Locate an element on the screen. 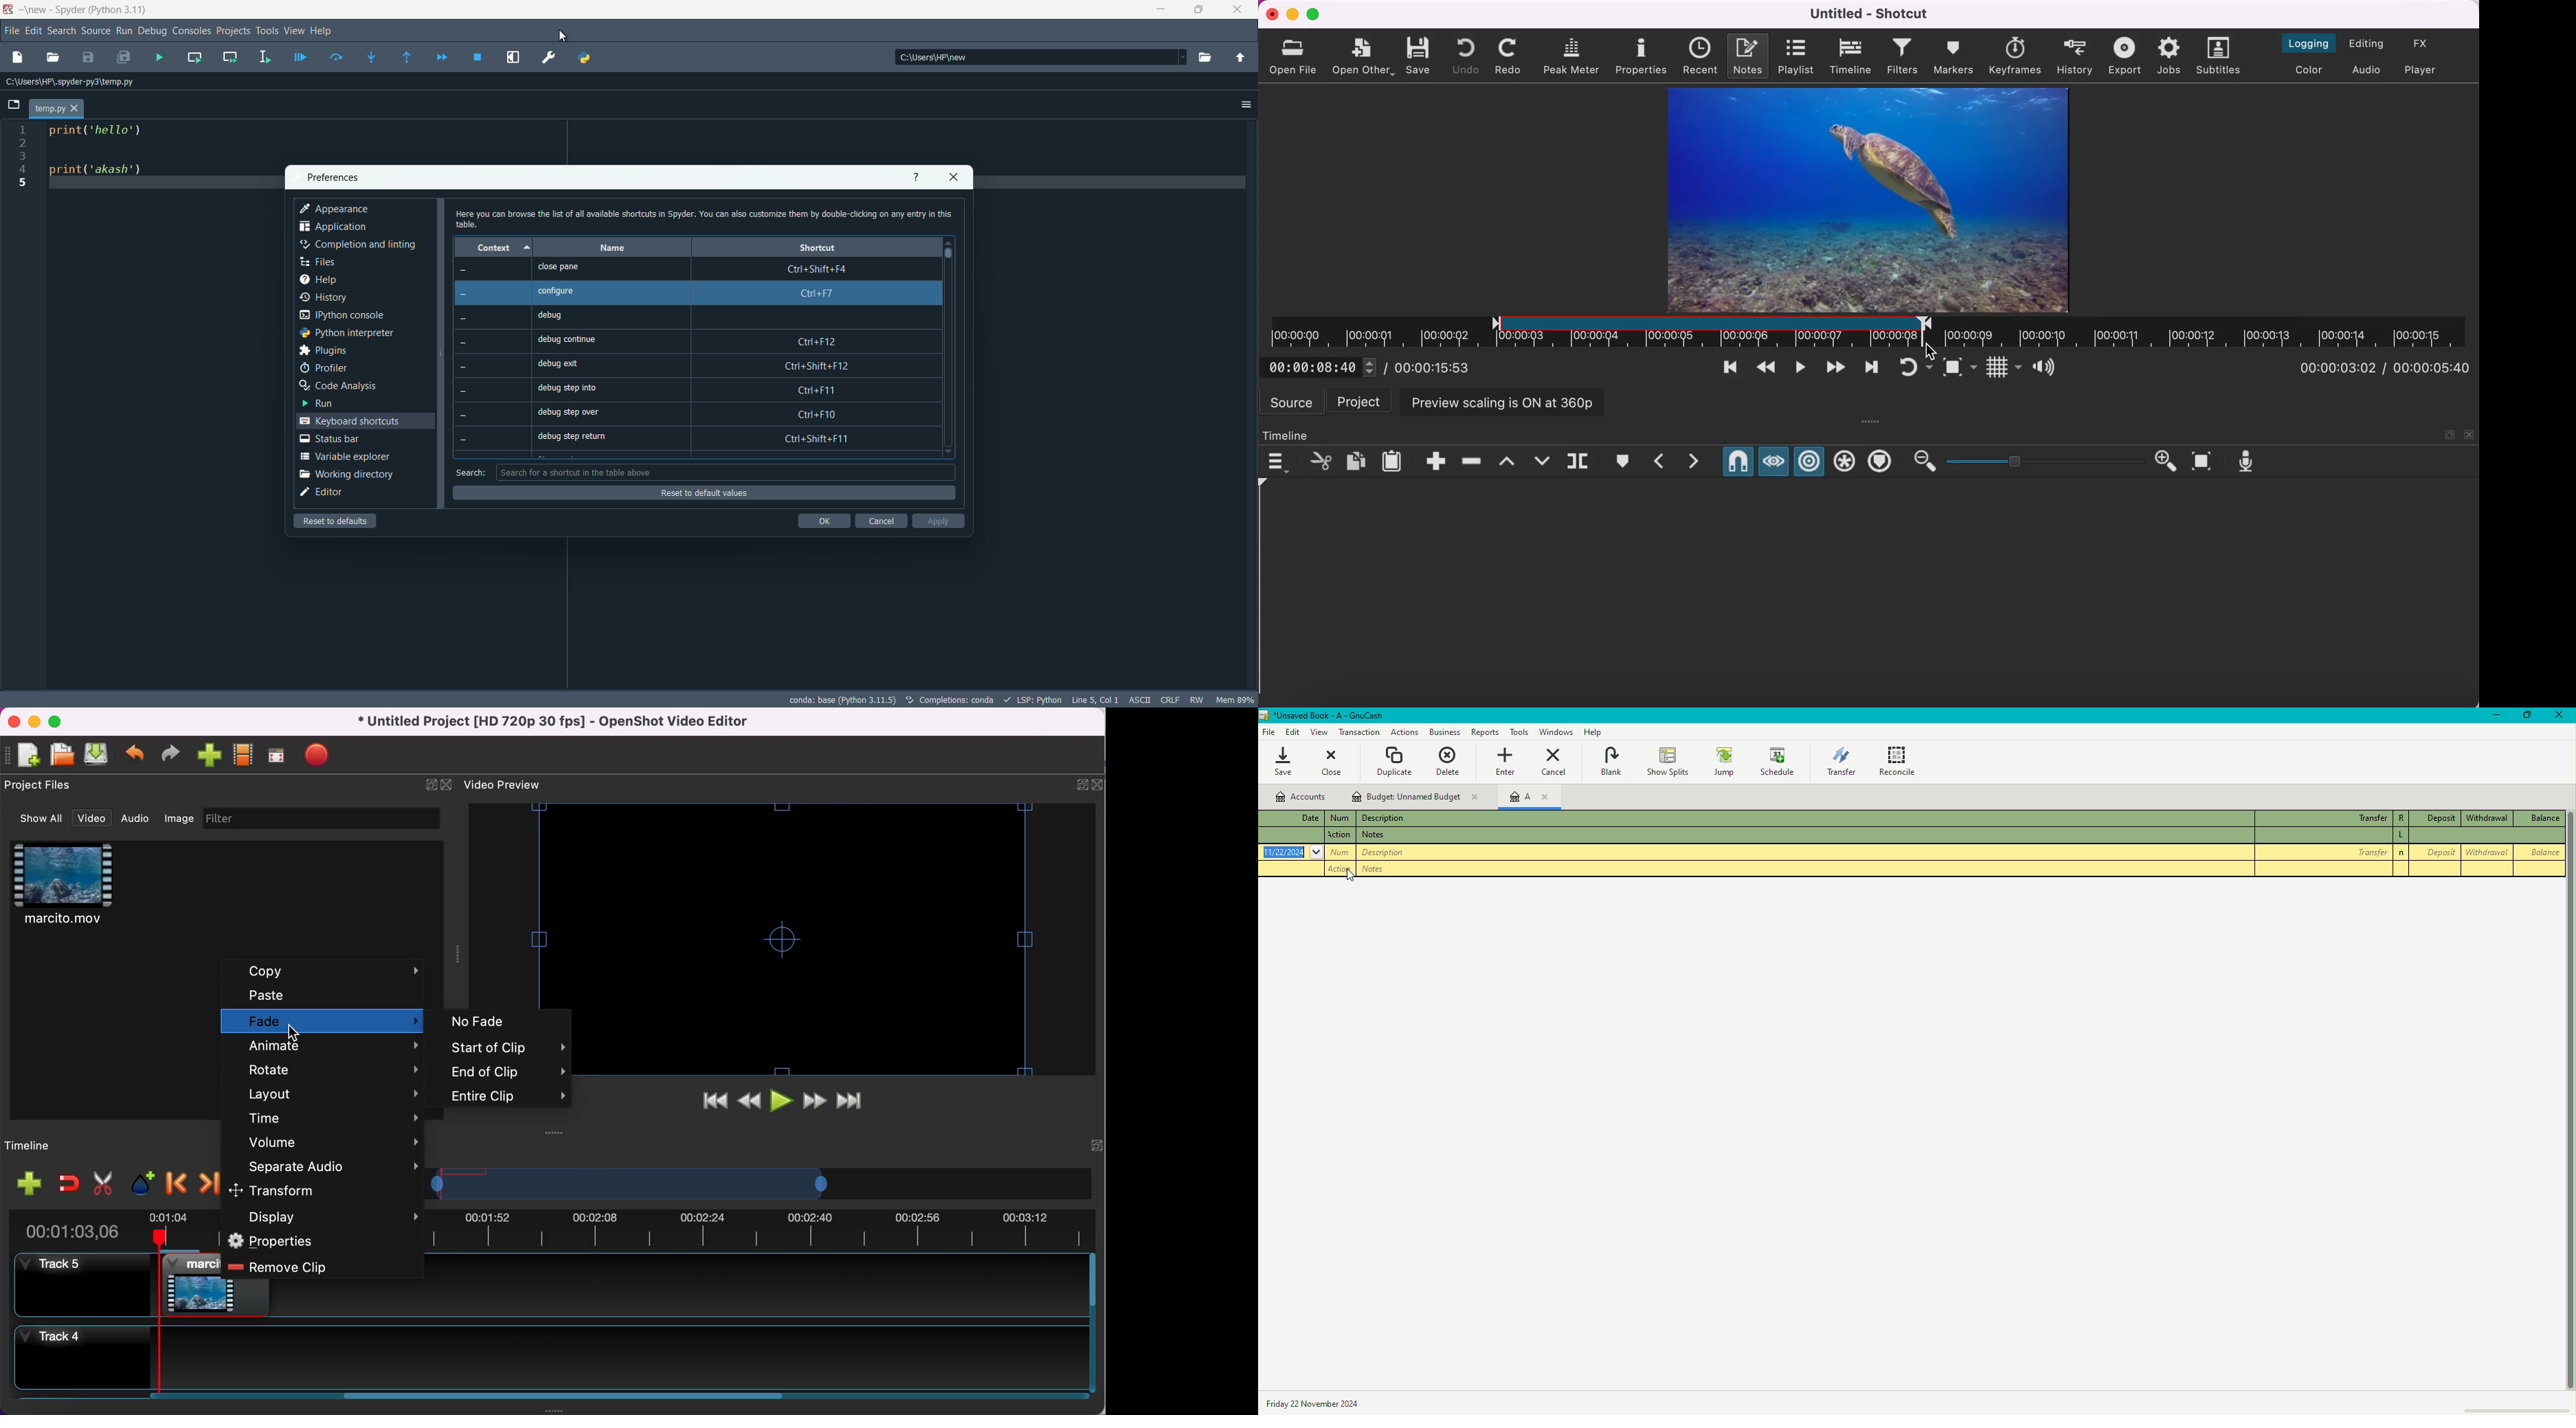 The height and width of the screenshot is (1428, 2576). jump to end is located at coordinates (854, 1102).